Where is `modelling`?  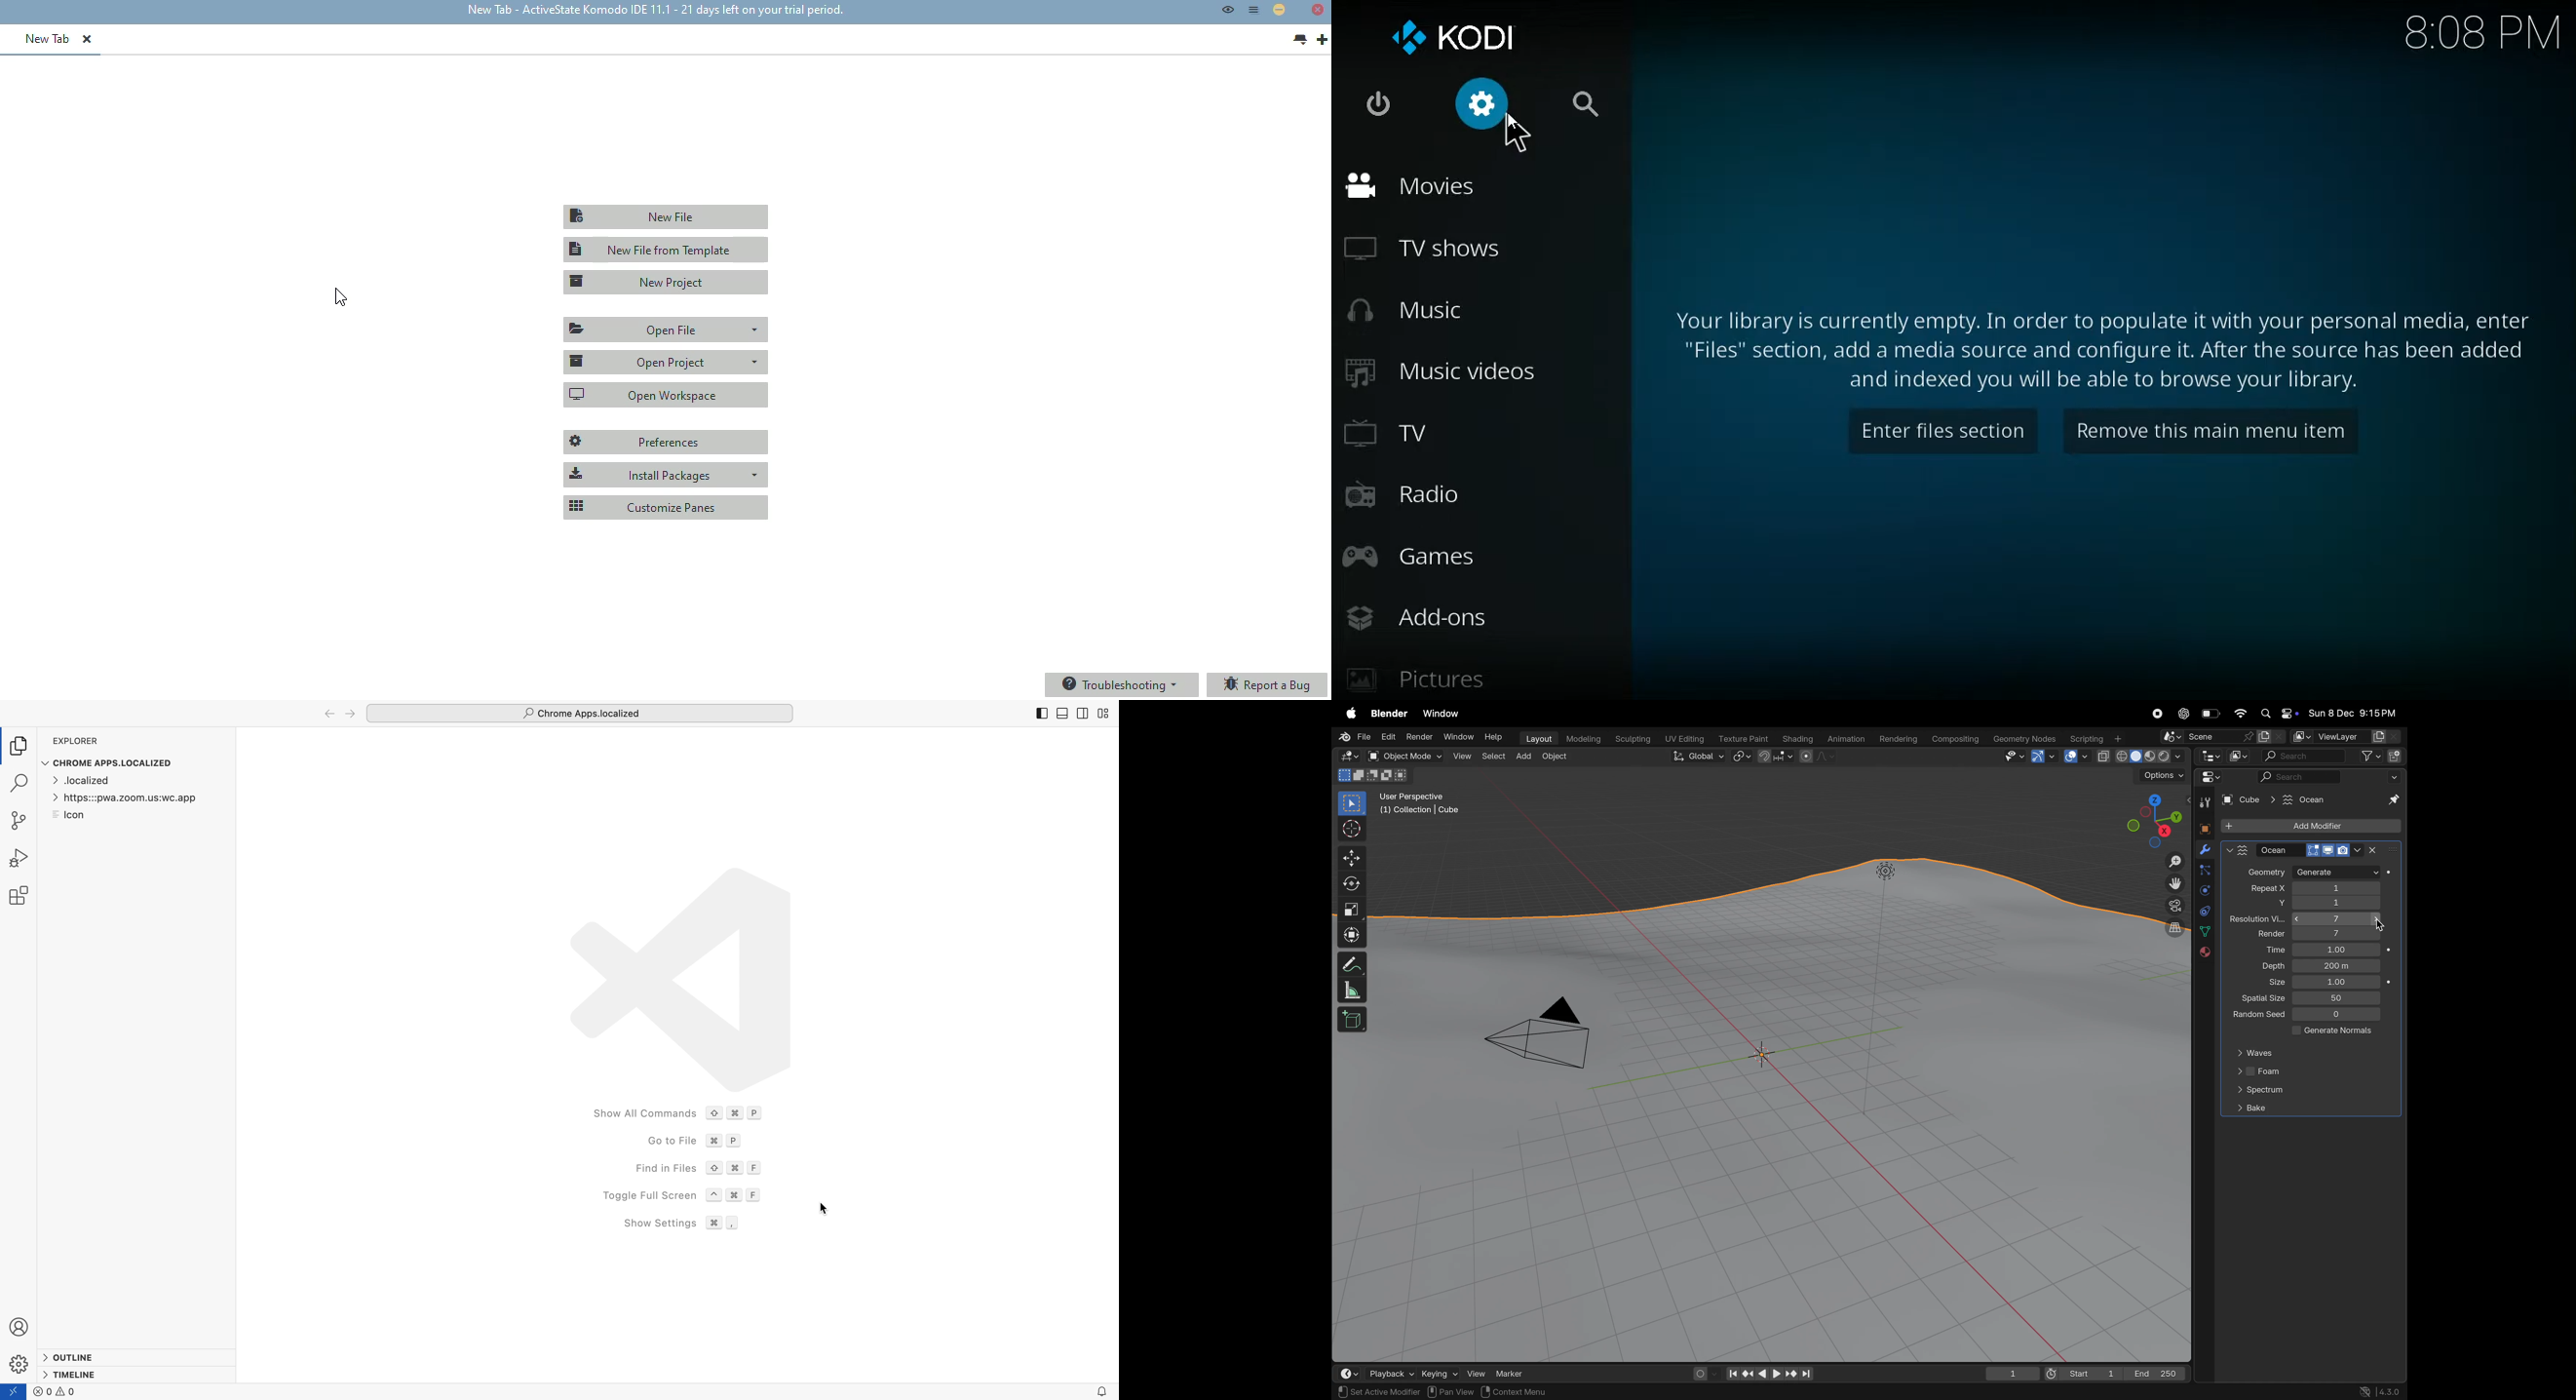
modelling is located at coordinates (1584, 738).